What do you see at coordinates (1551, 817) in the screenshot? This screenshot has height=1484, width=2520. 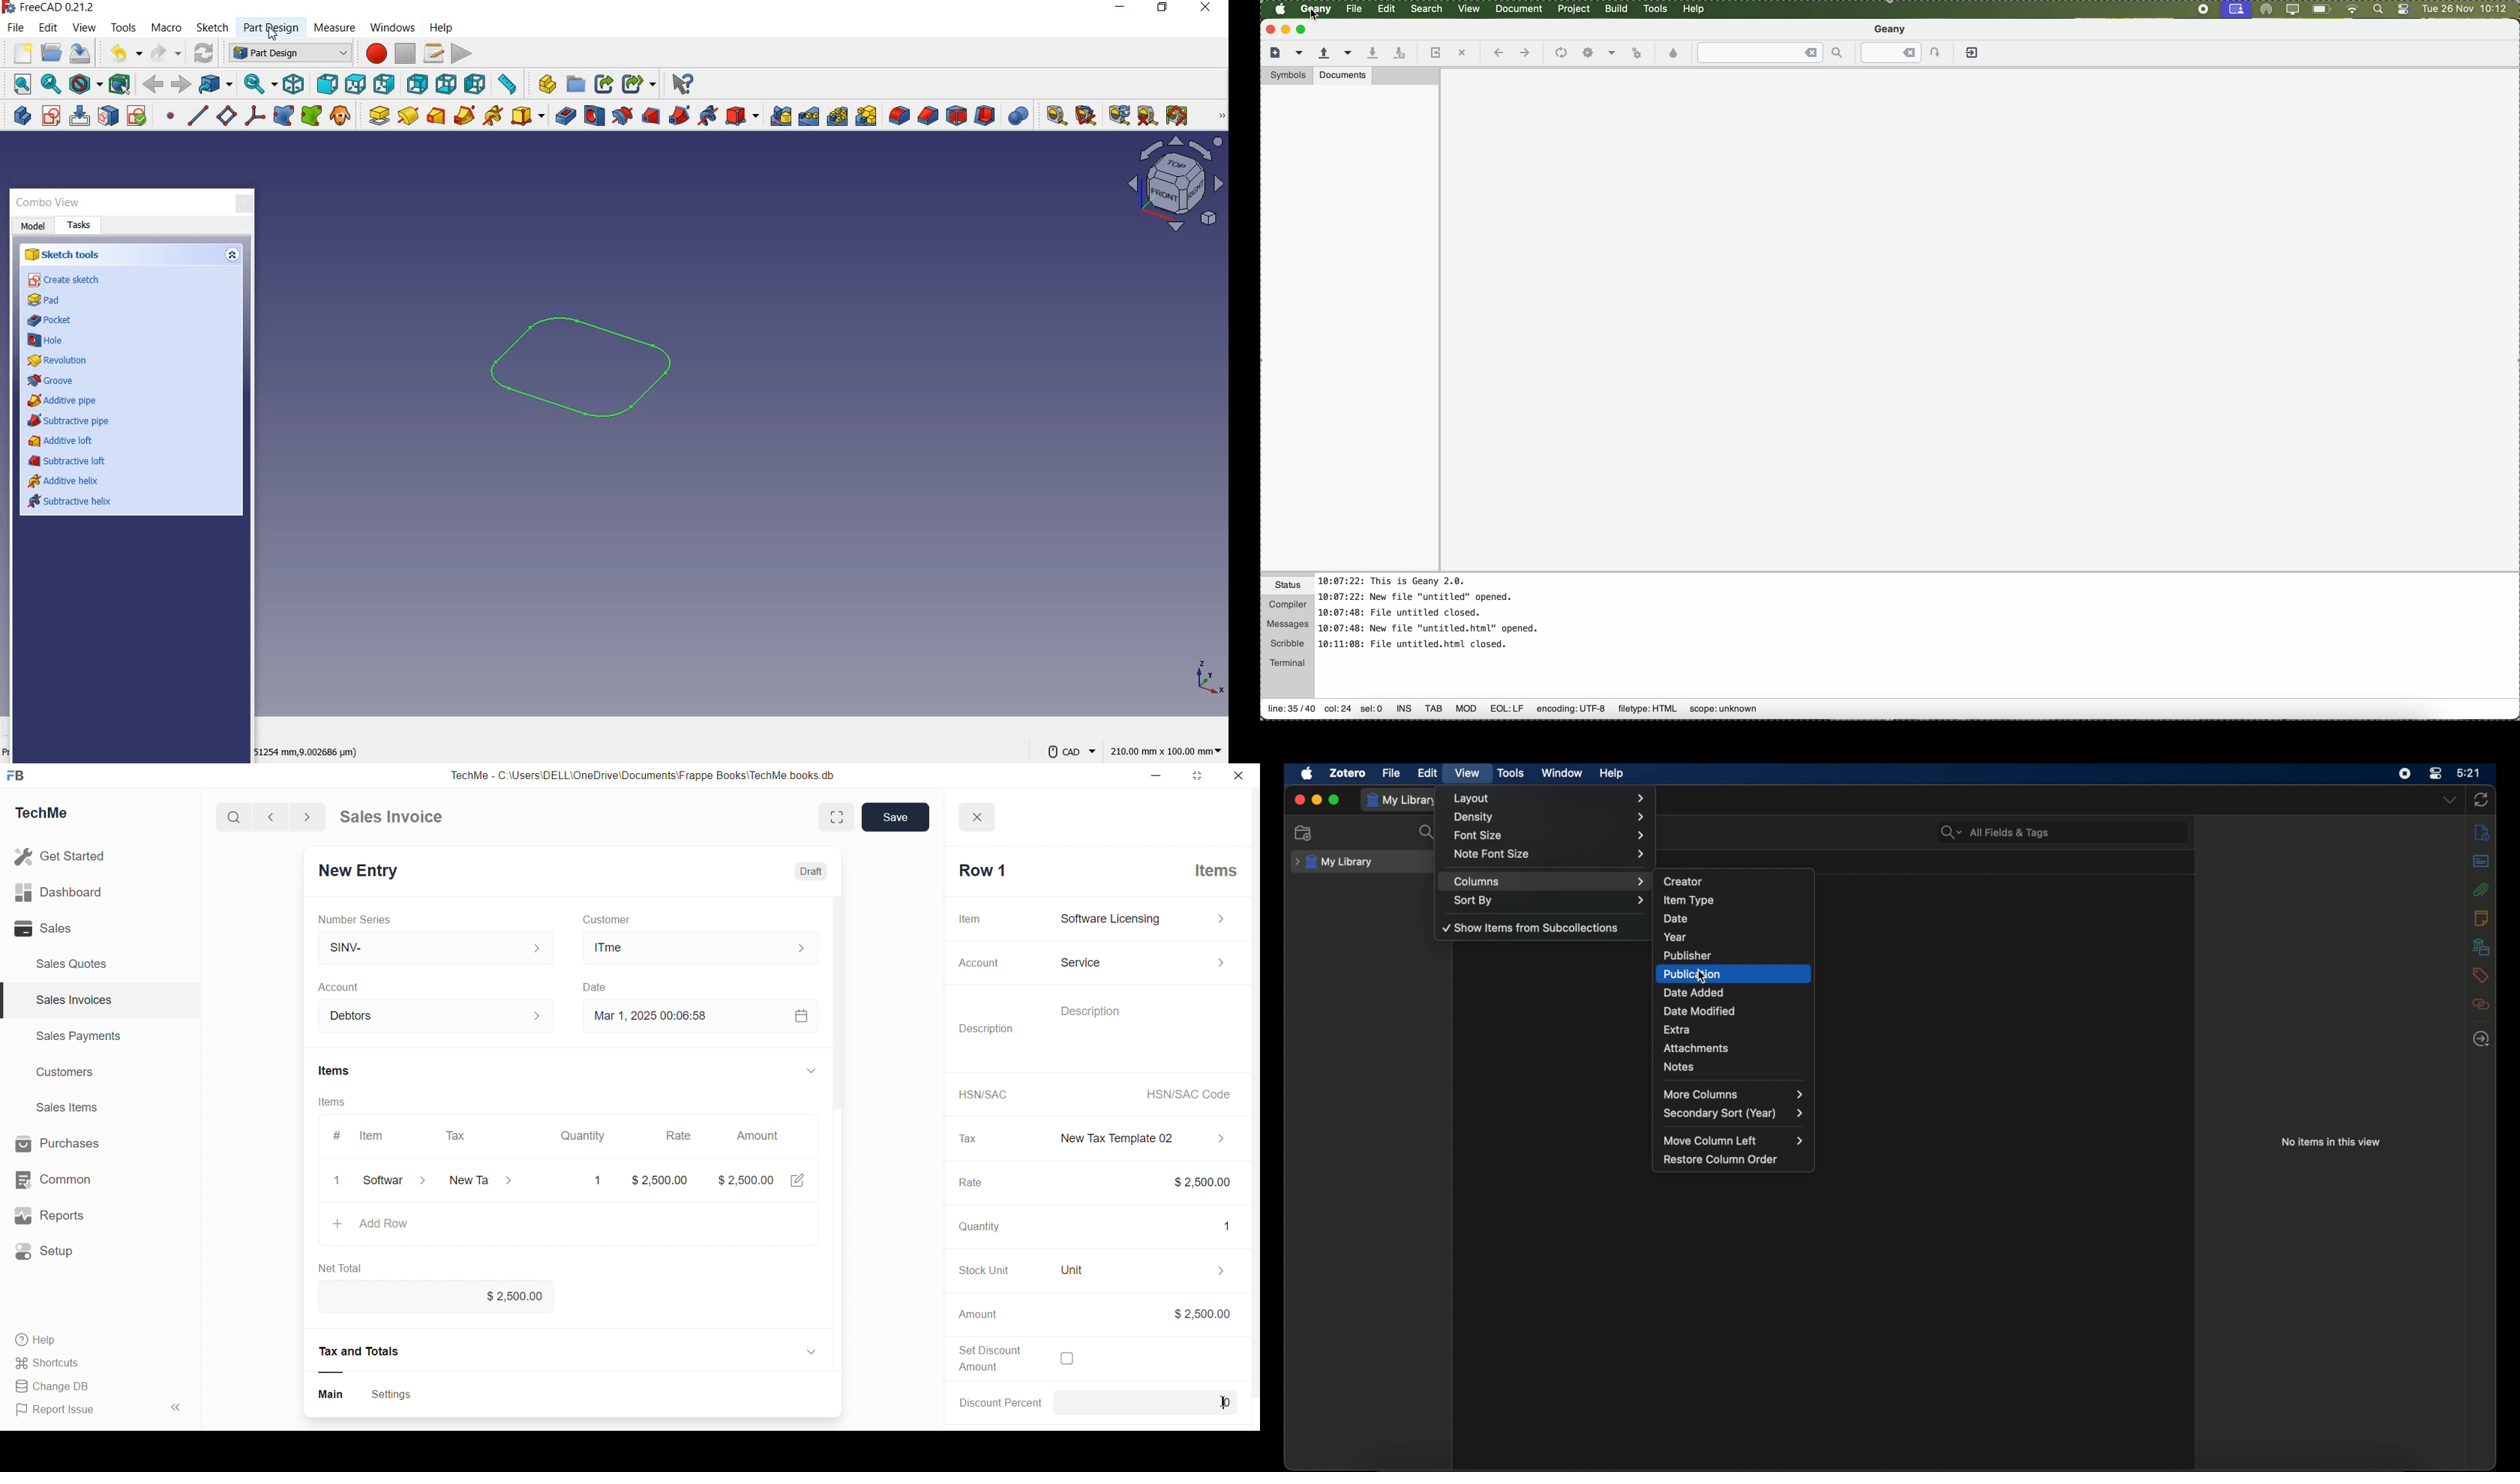 I see `density` at bounding box center [1551, 817].